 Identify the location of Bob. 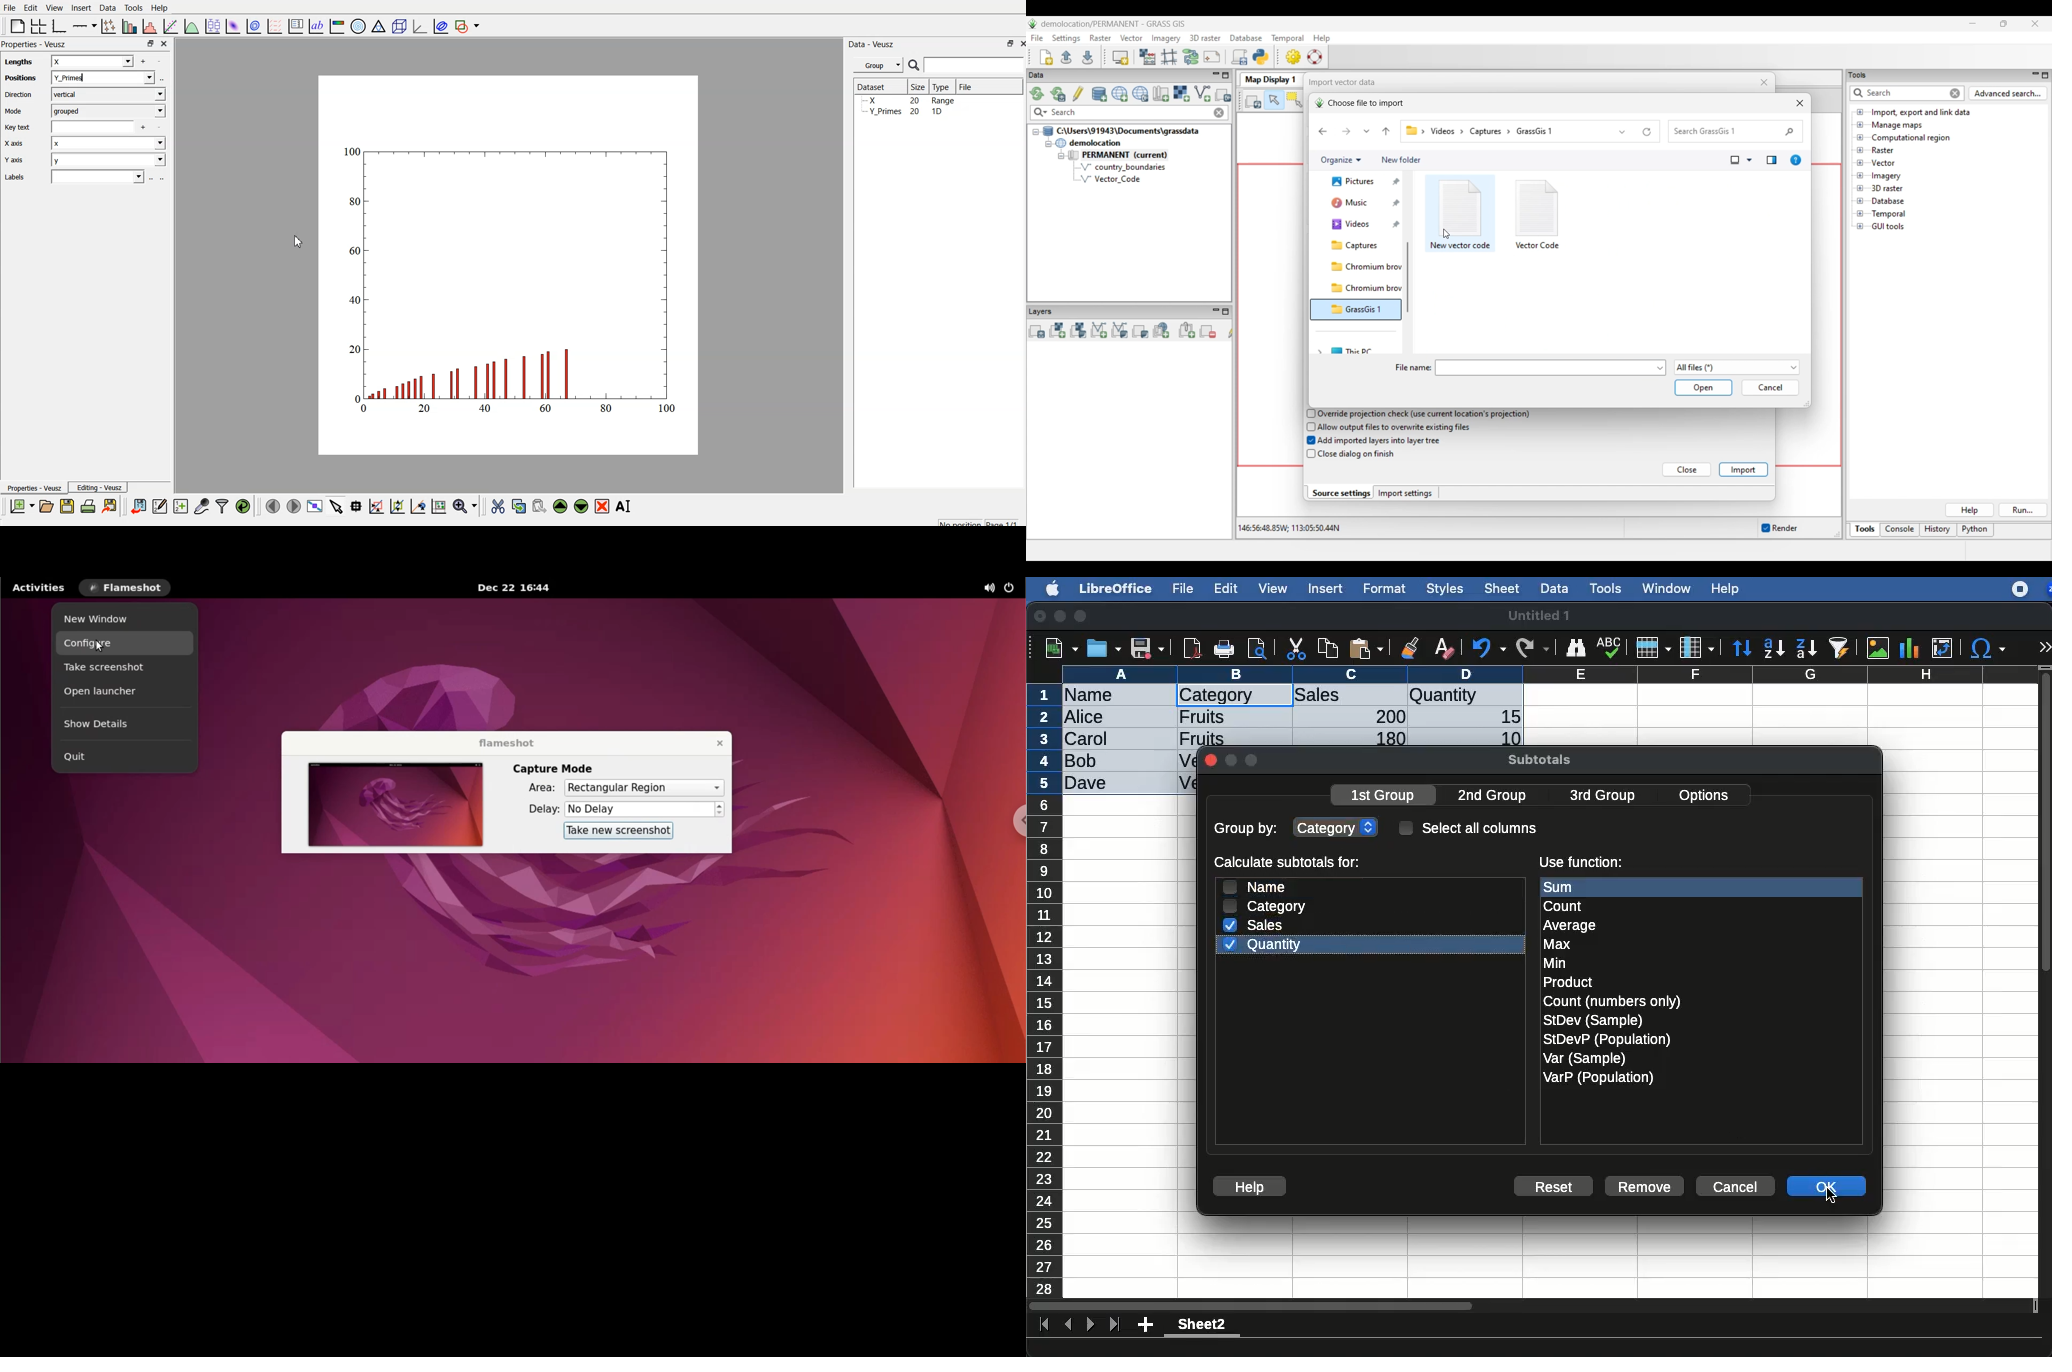
(1082, 762).